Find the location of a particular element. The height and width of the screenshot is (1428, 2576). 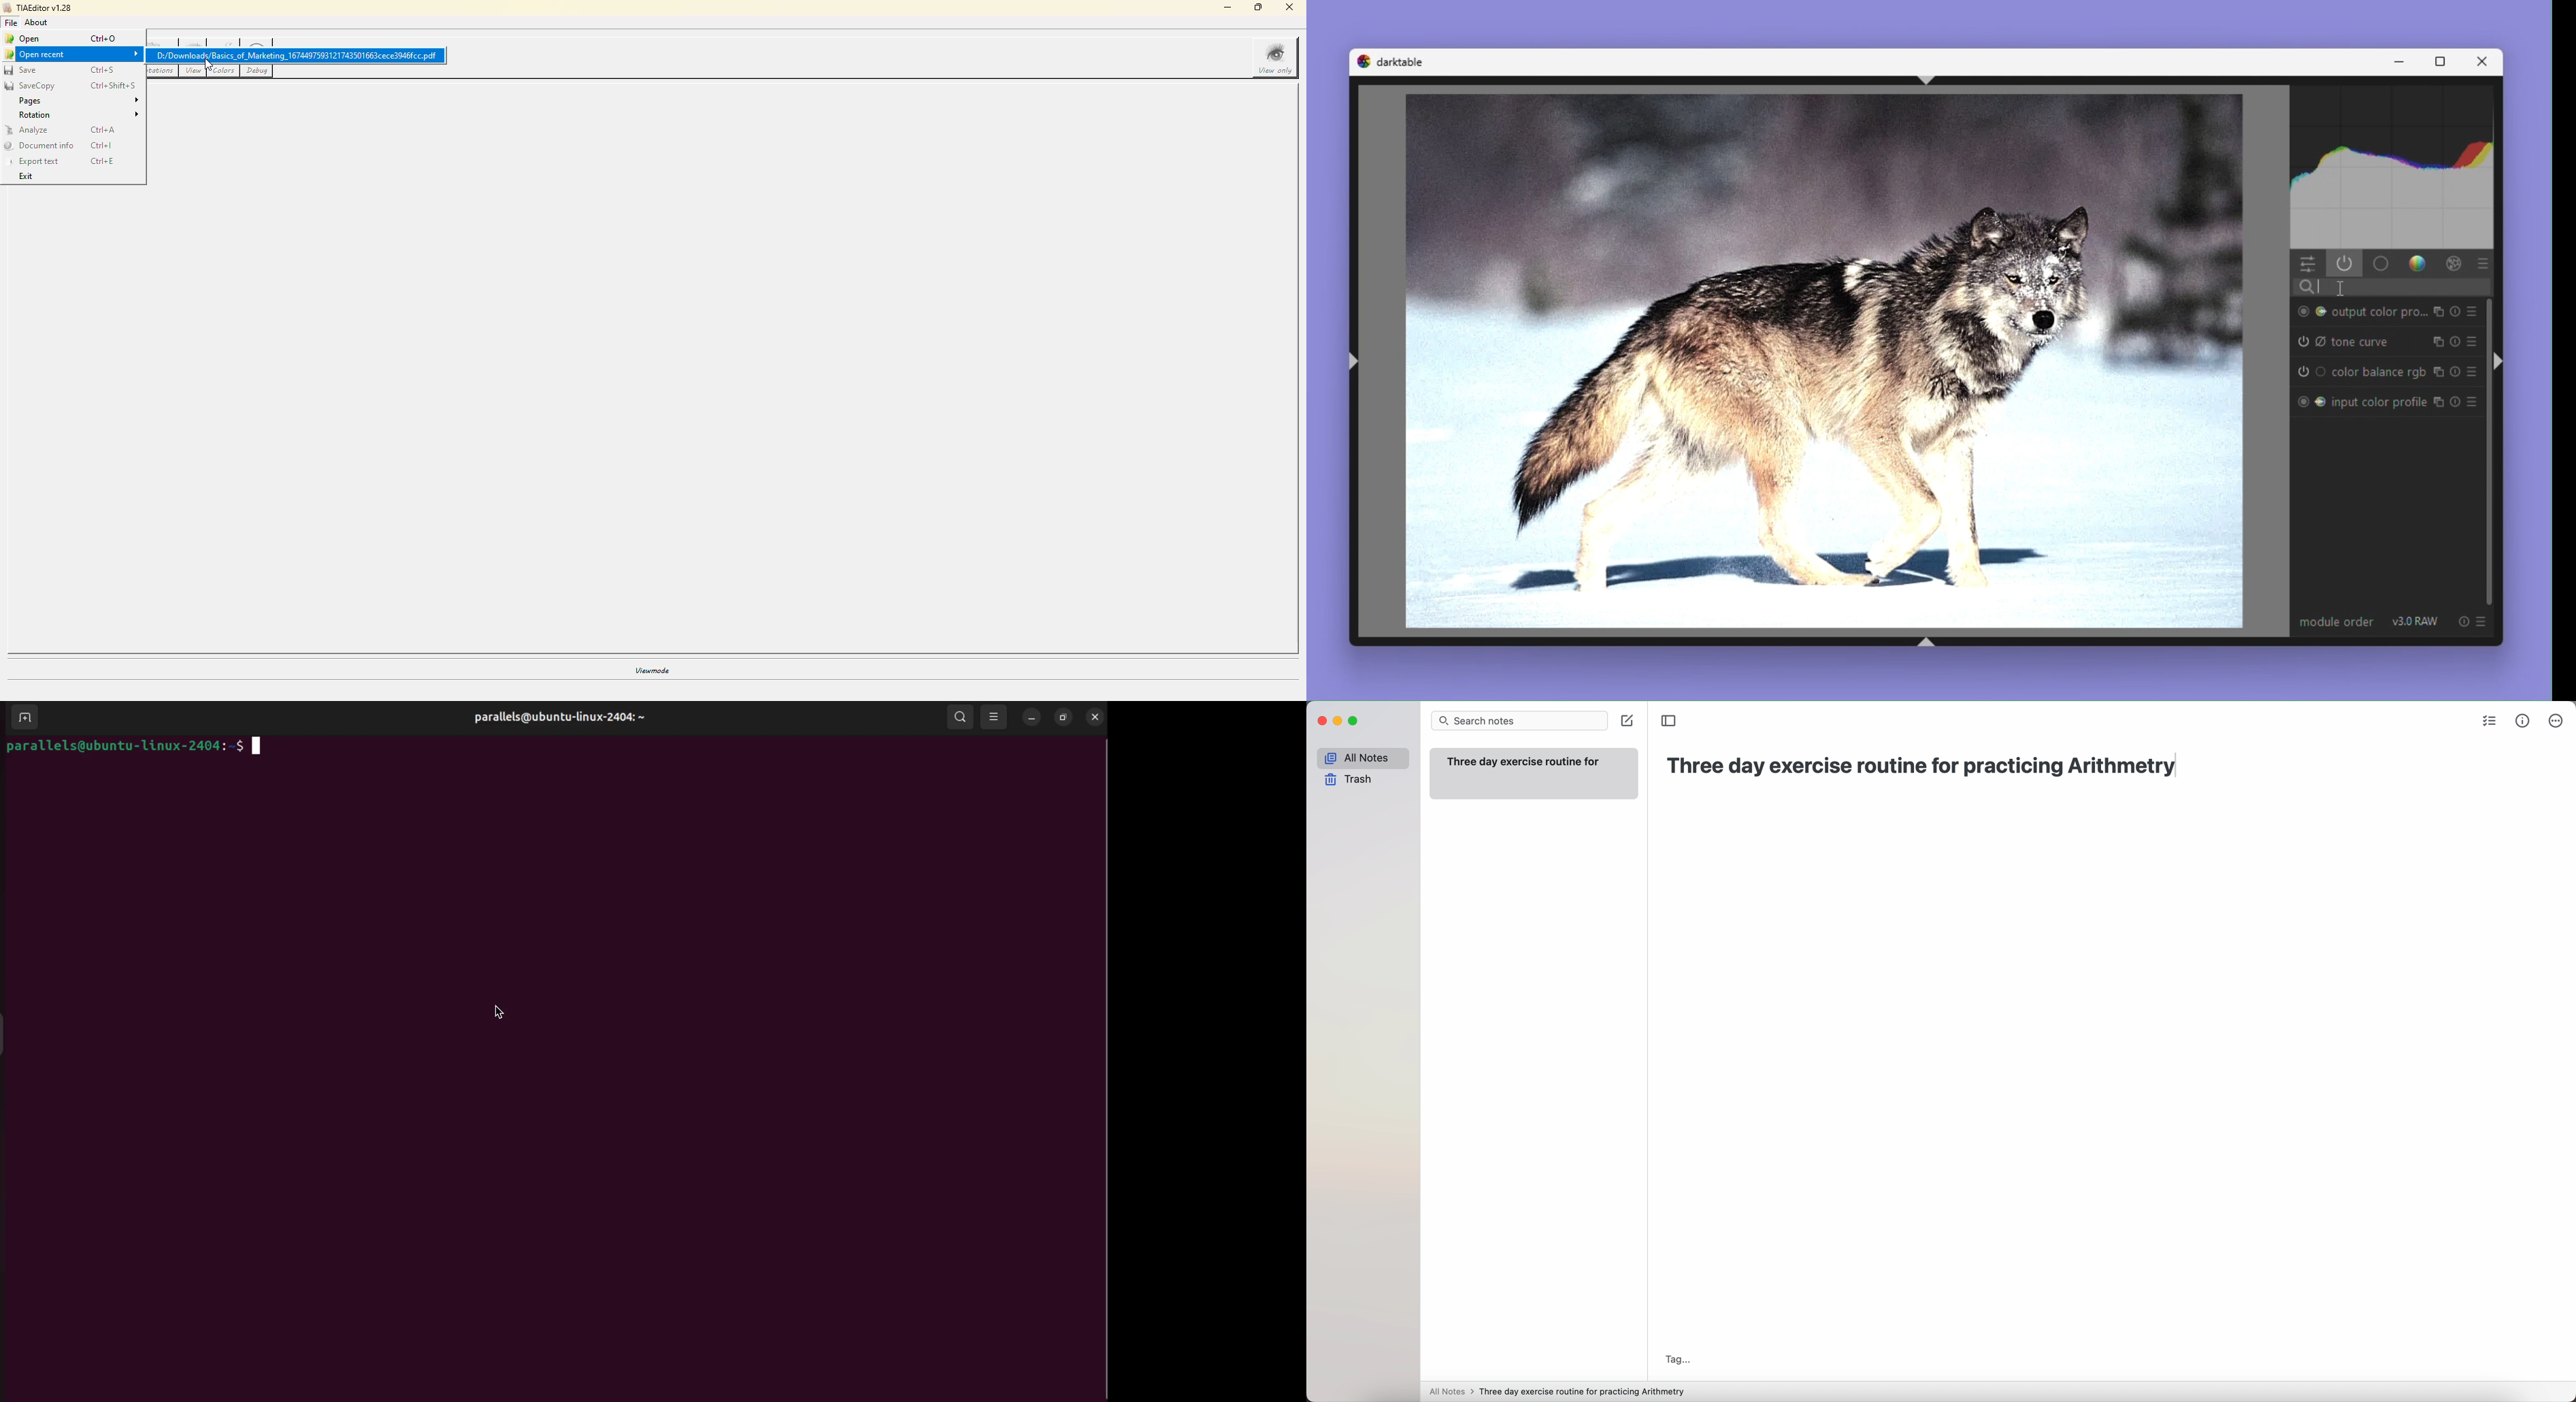

logo is located at coordinates (1362, 61).